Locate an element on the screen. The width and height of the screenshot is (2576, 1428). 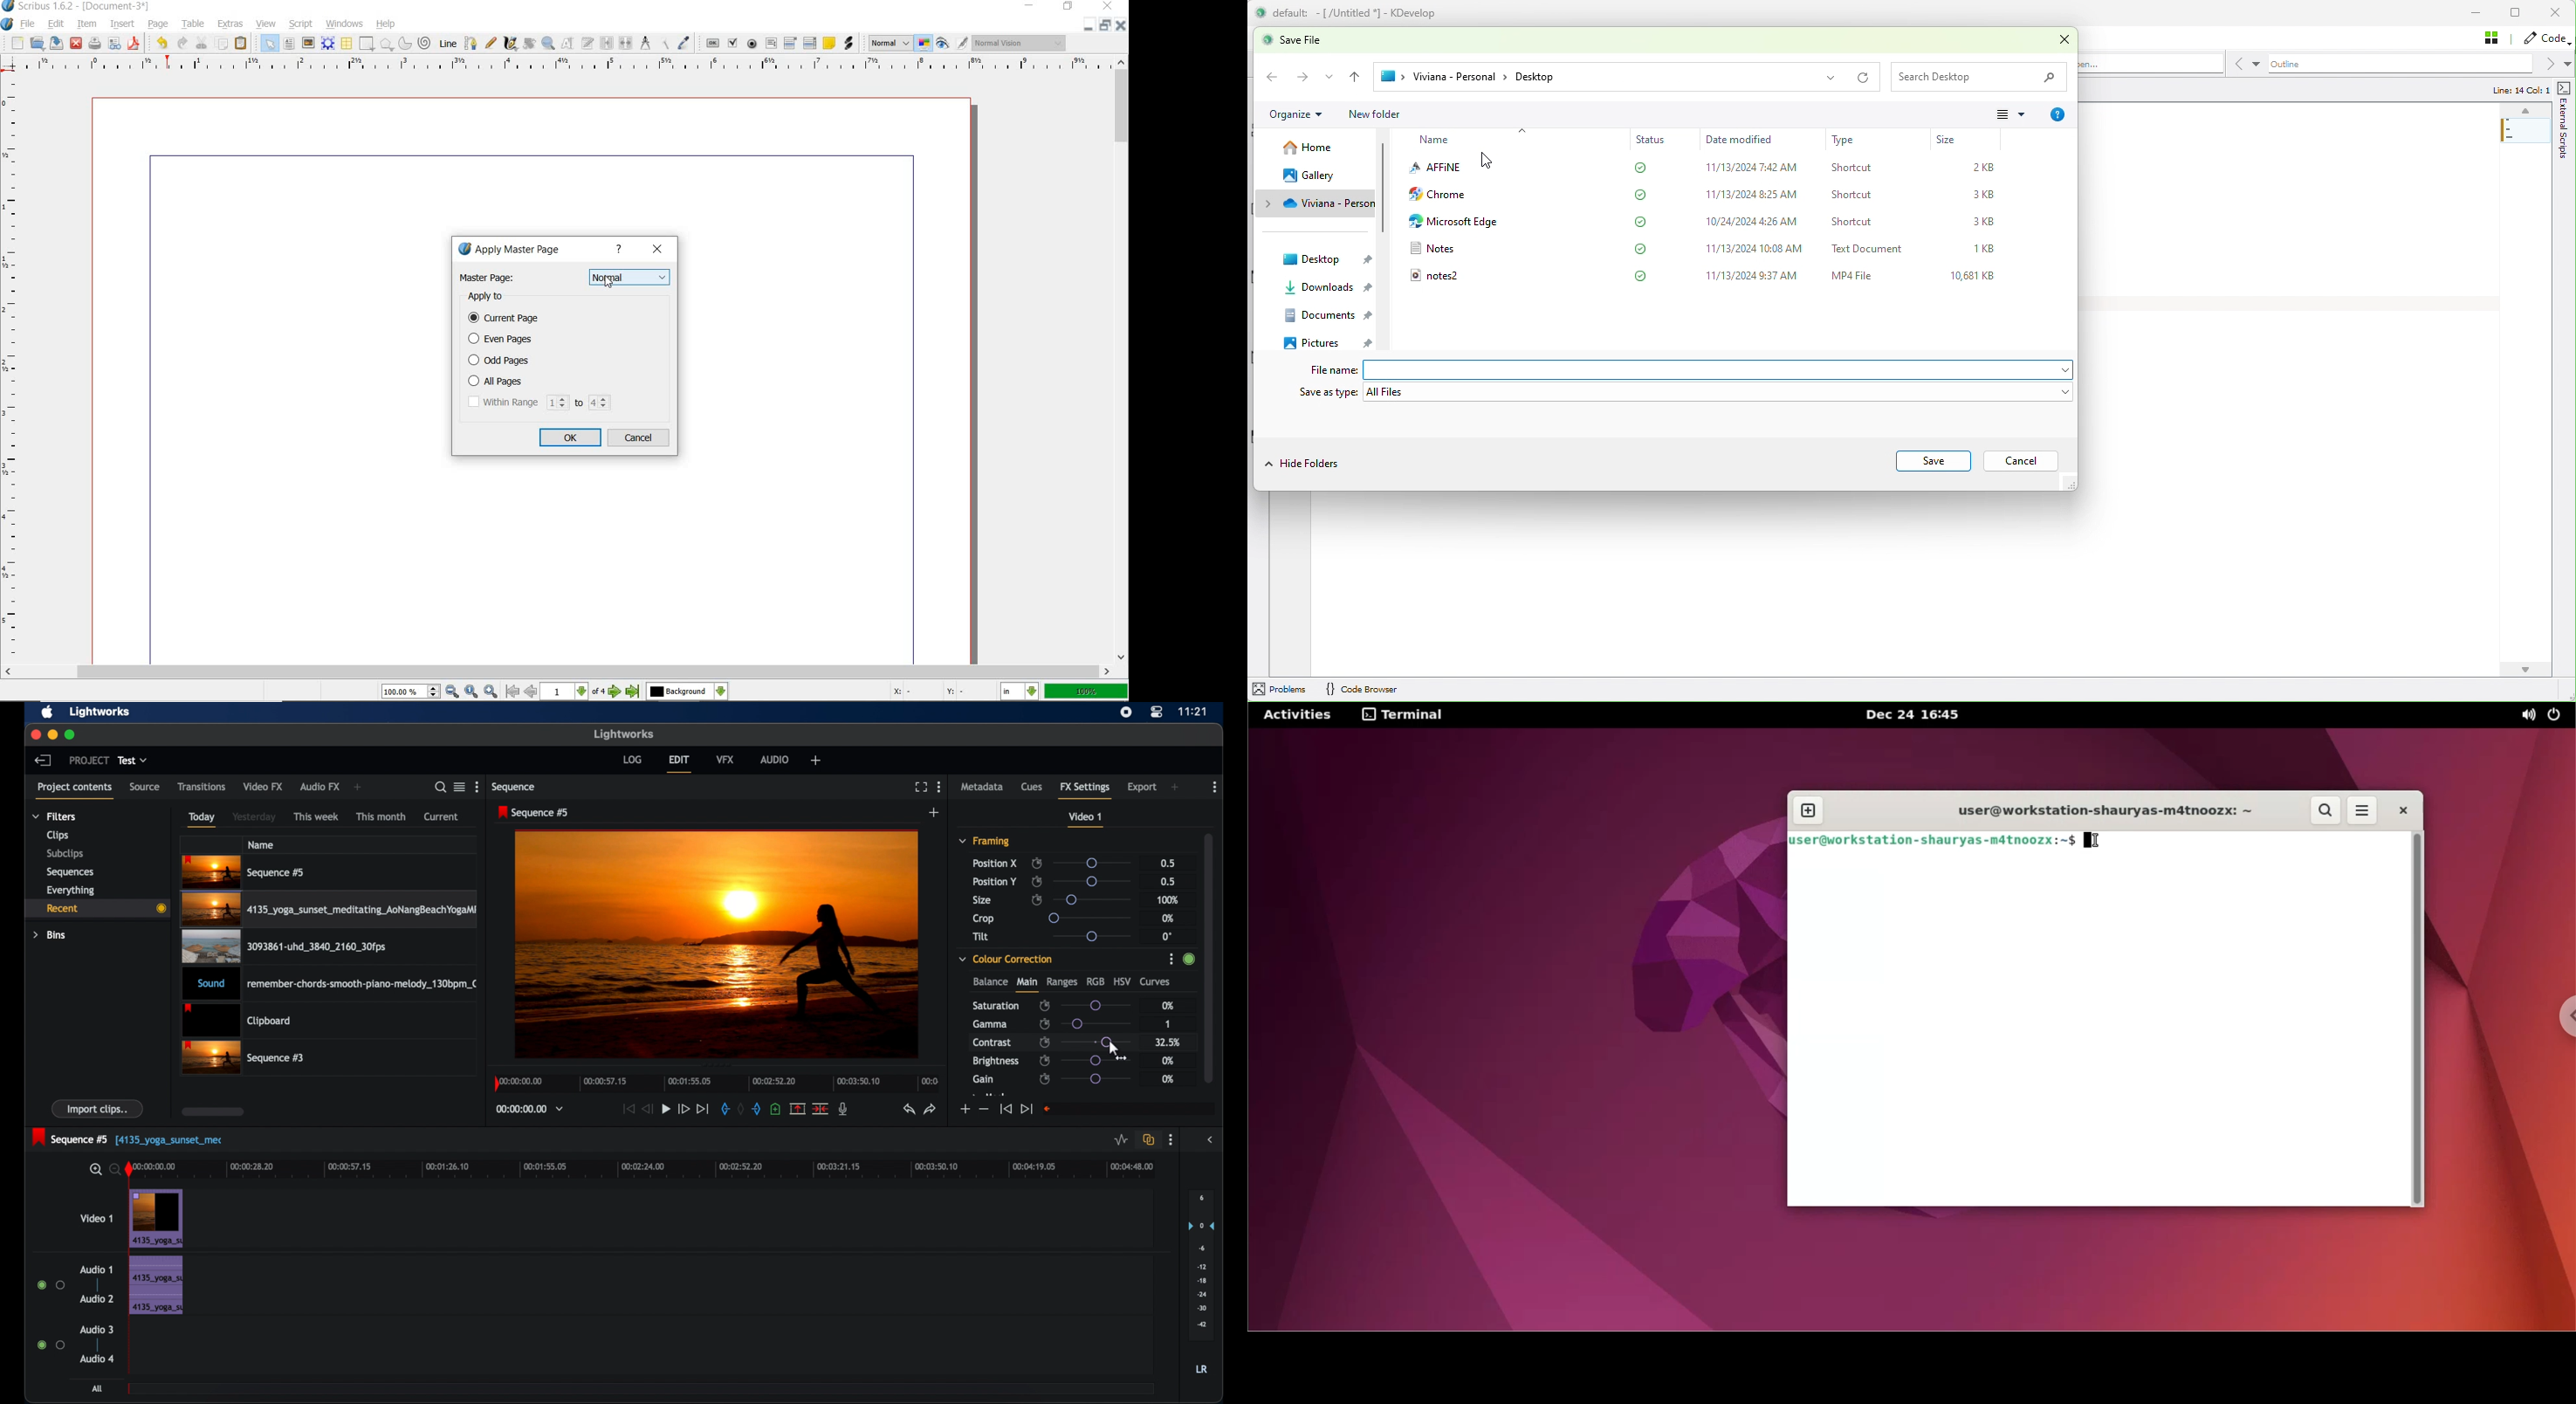
pdf list box is located at coordinates (811, 42).